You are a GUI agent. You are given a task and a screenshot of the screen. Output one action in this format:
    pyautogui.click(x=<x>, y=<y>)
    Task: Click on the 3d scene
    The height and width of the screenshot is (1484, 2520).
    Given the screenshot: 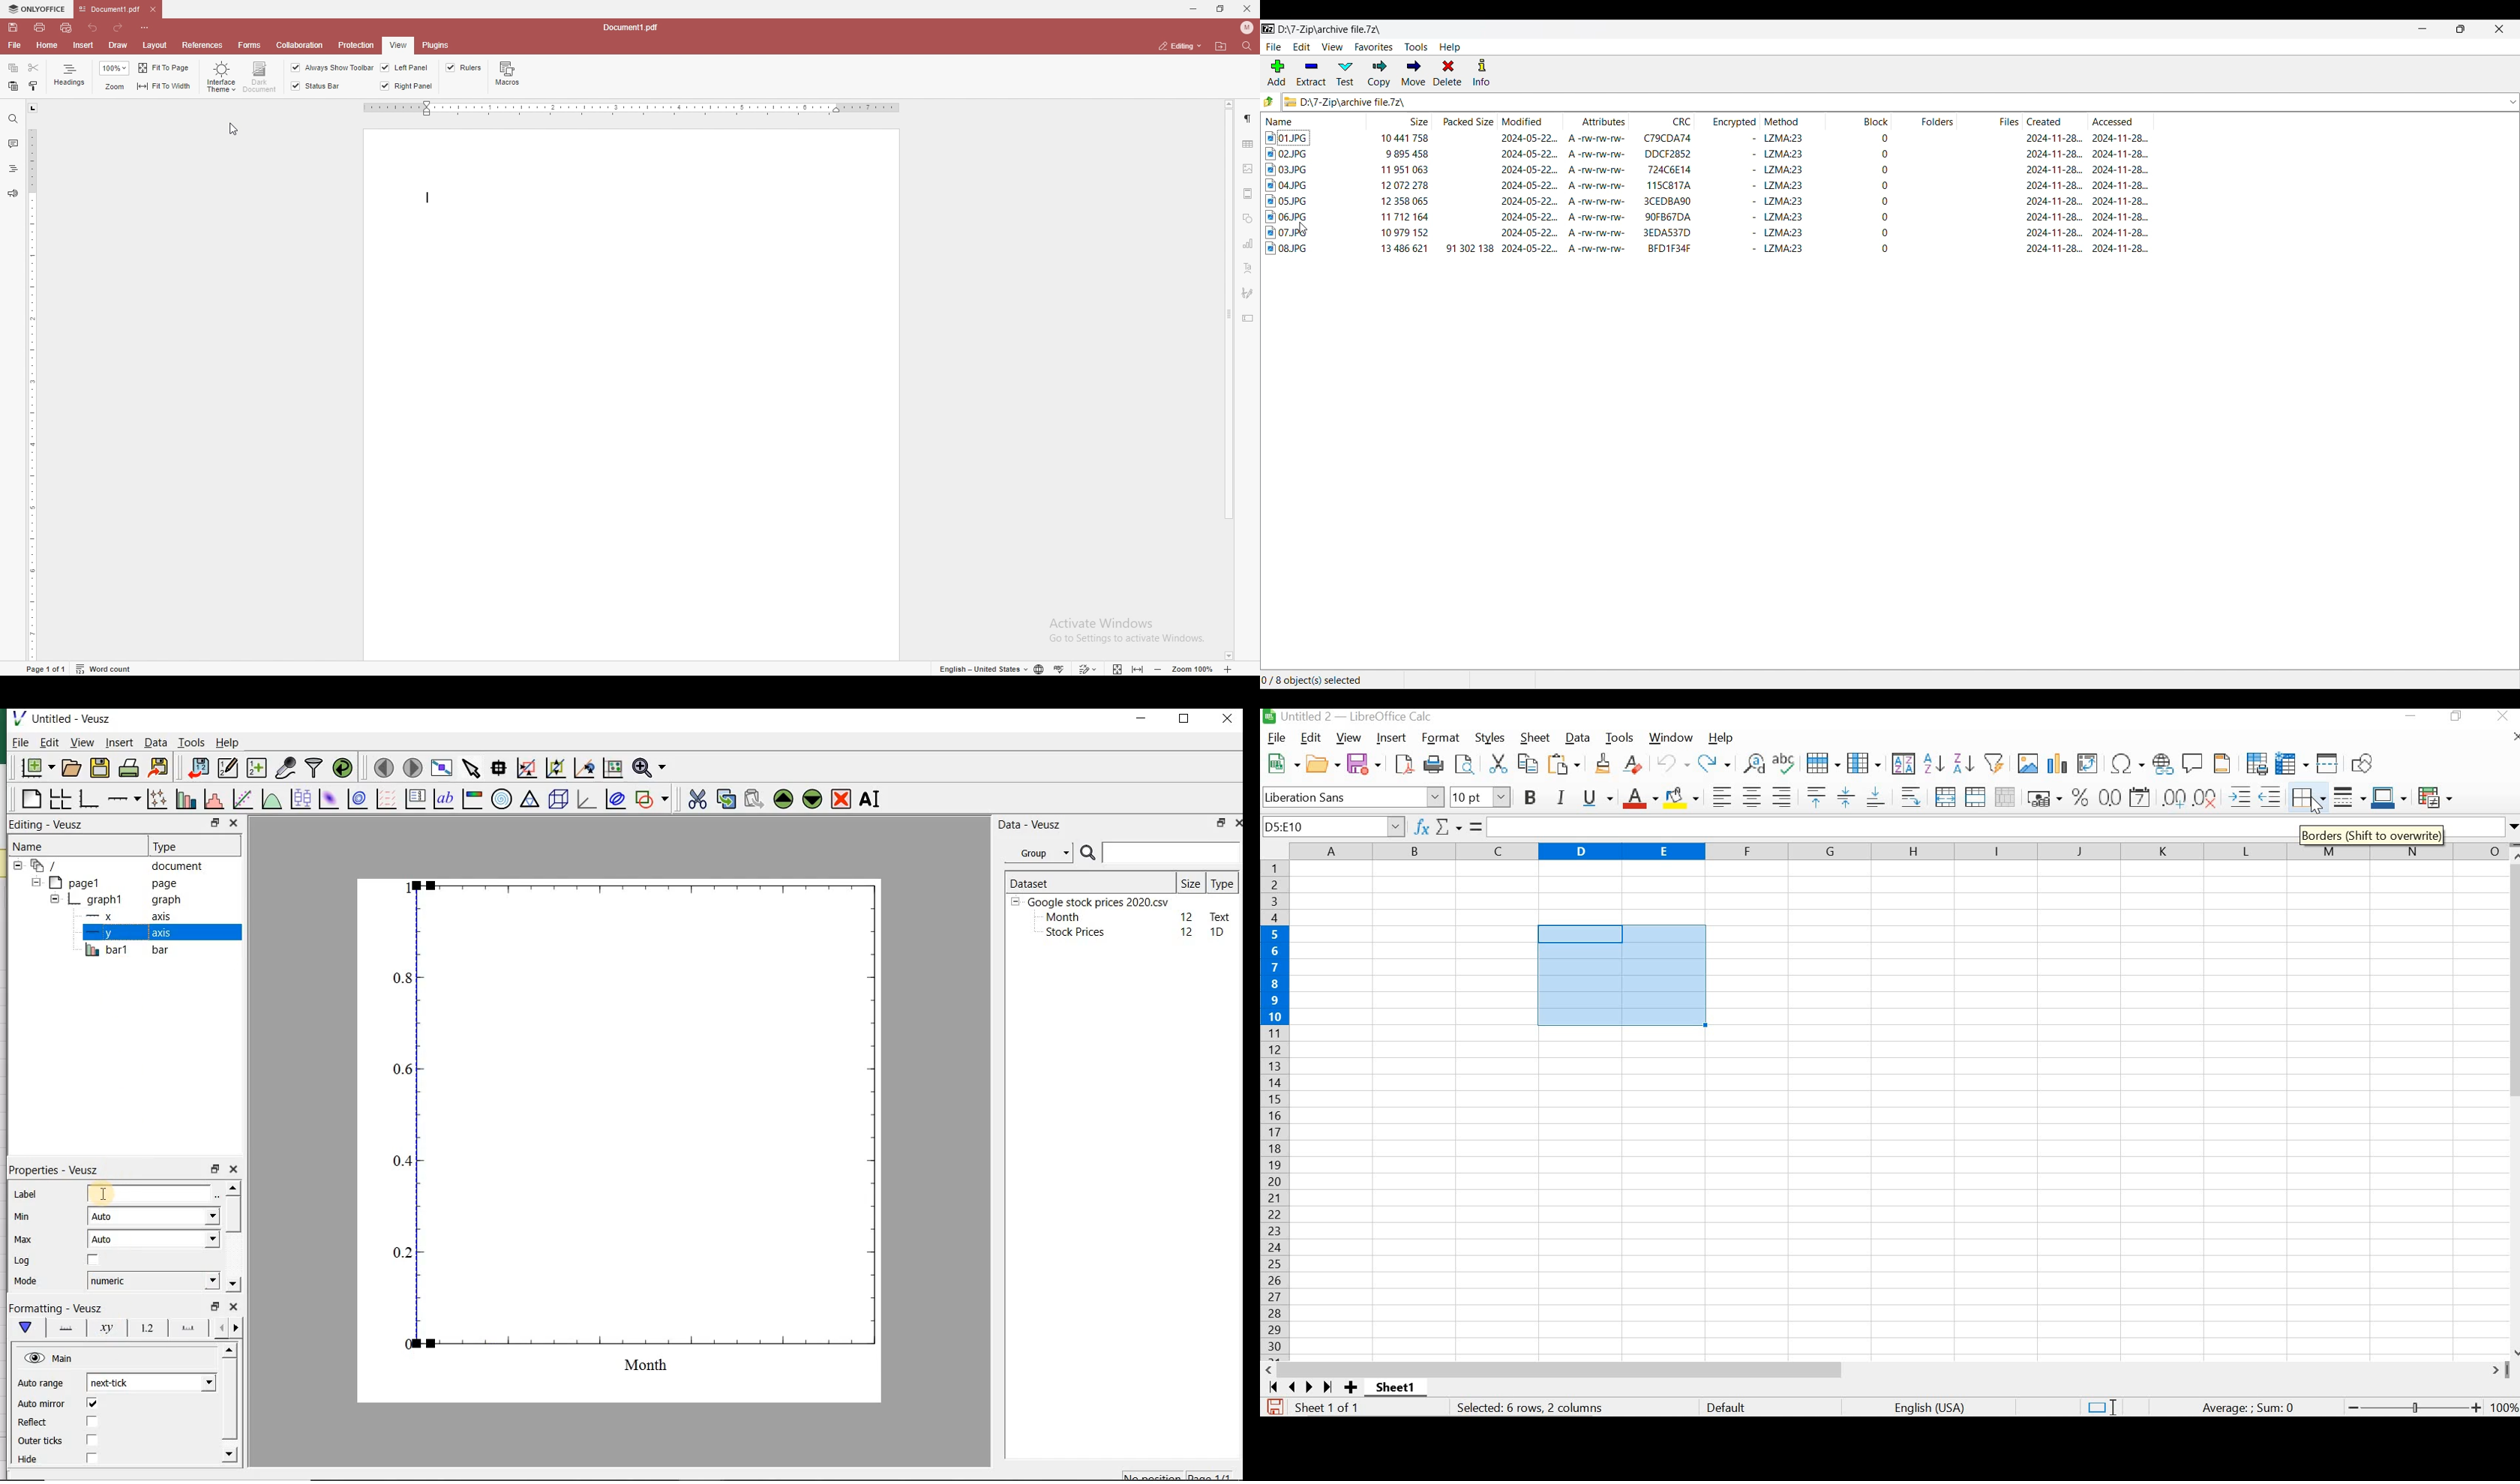 What is the action you would take?
    pyautogui.click(x=559, y=800)
    